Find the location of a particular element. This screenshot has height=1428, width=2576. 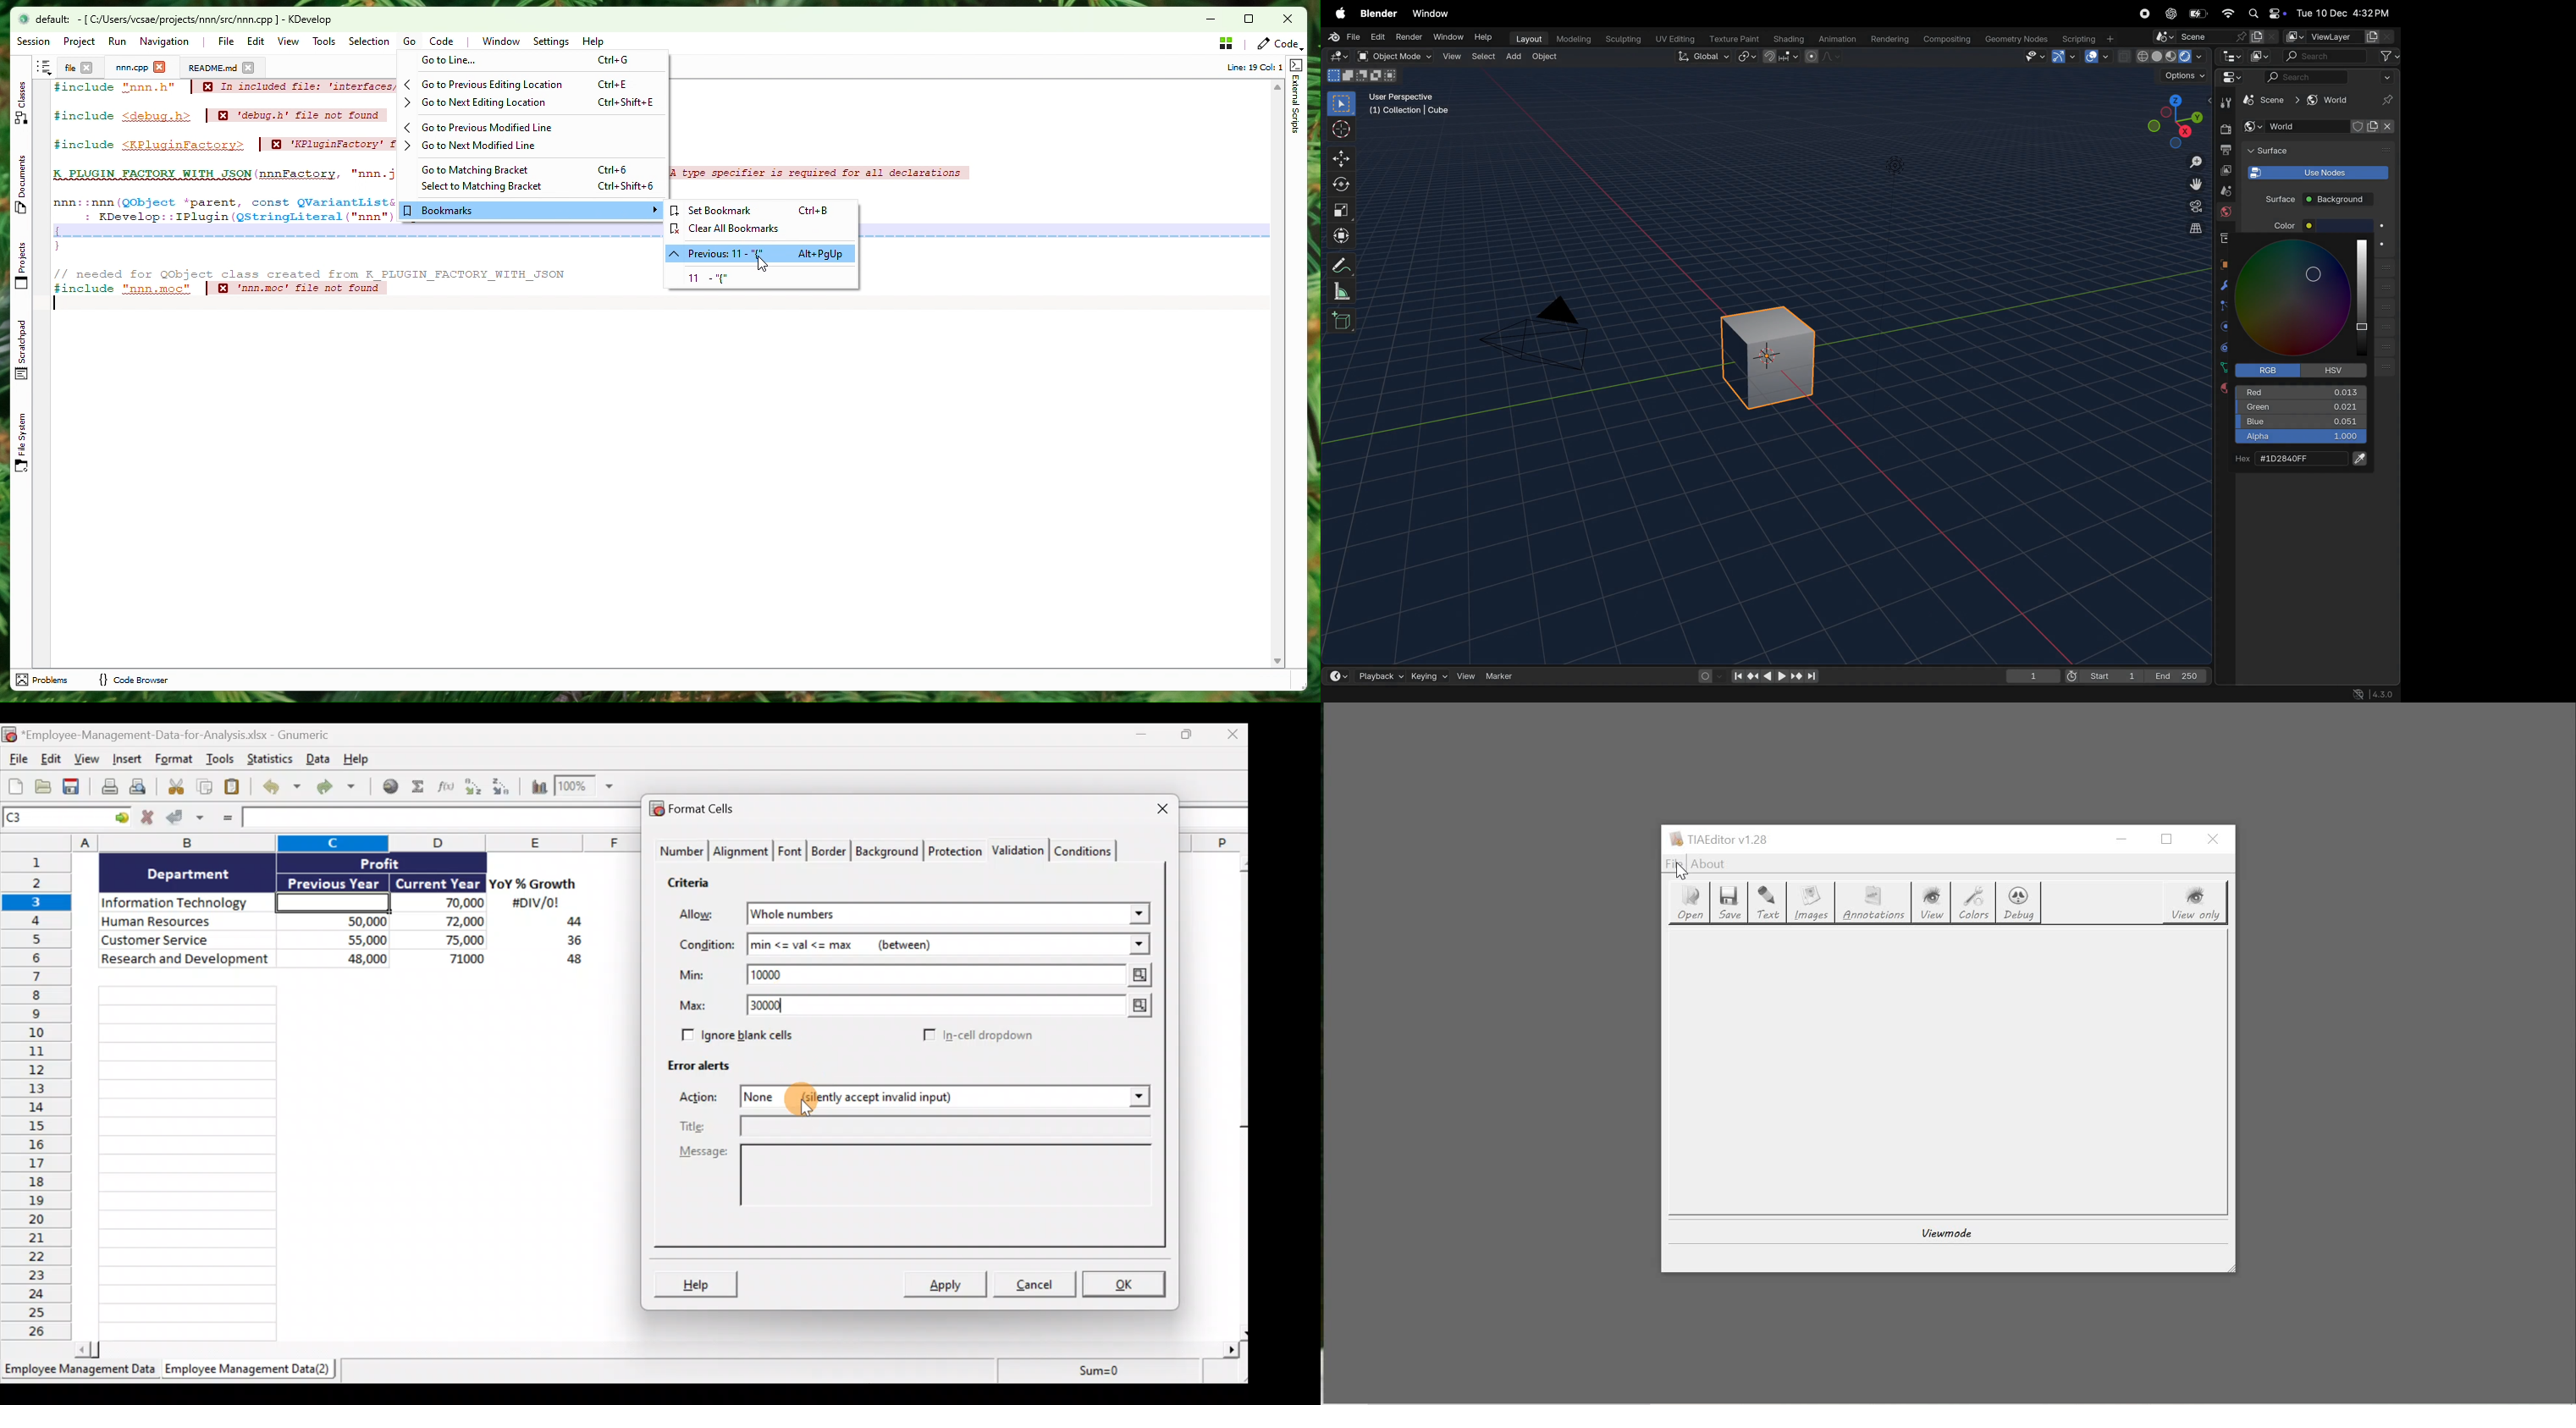

Modelling is located at coordinates (1570, 39).